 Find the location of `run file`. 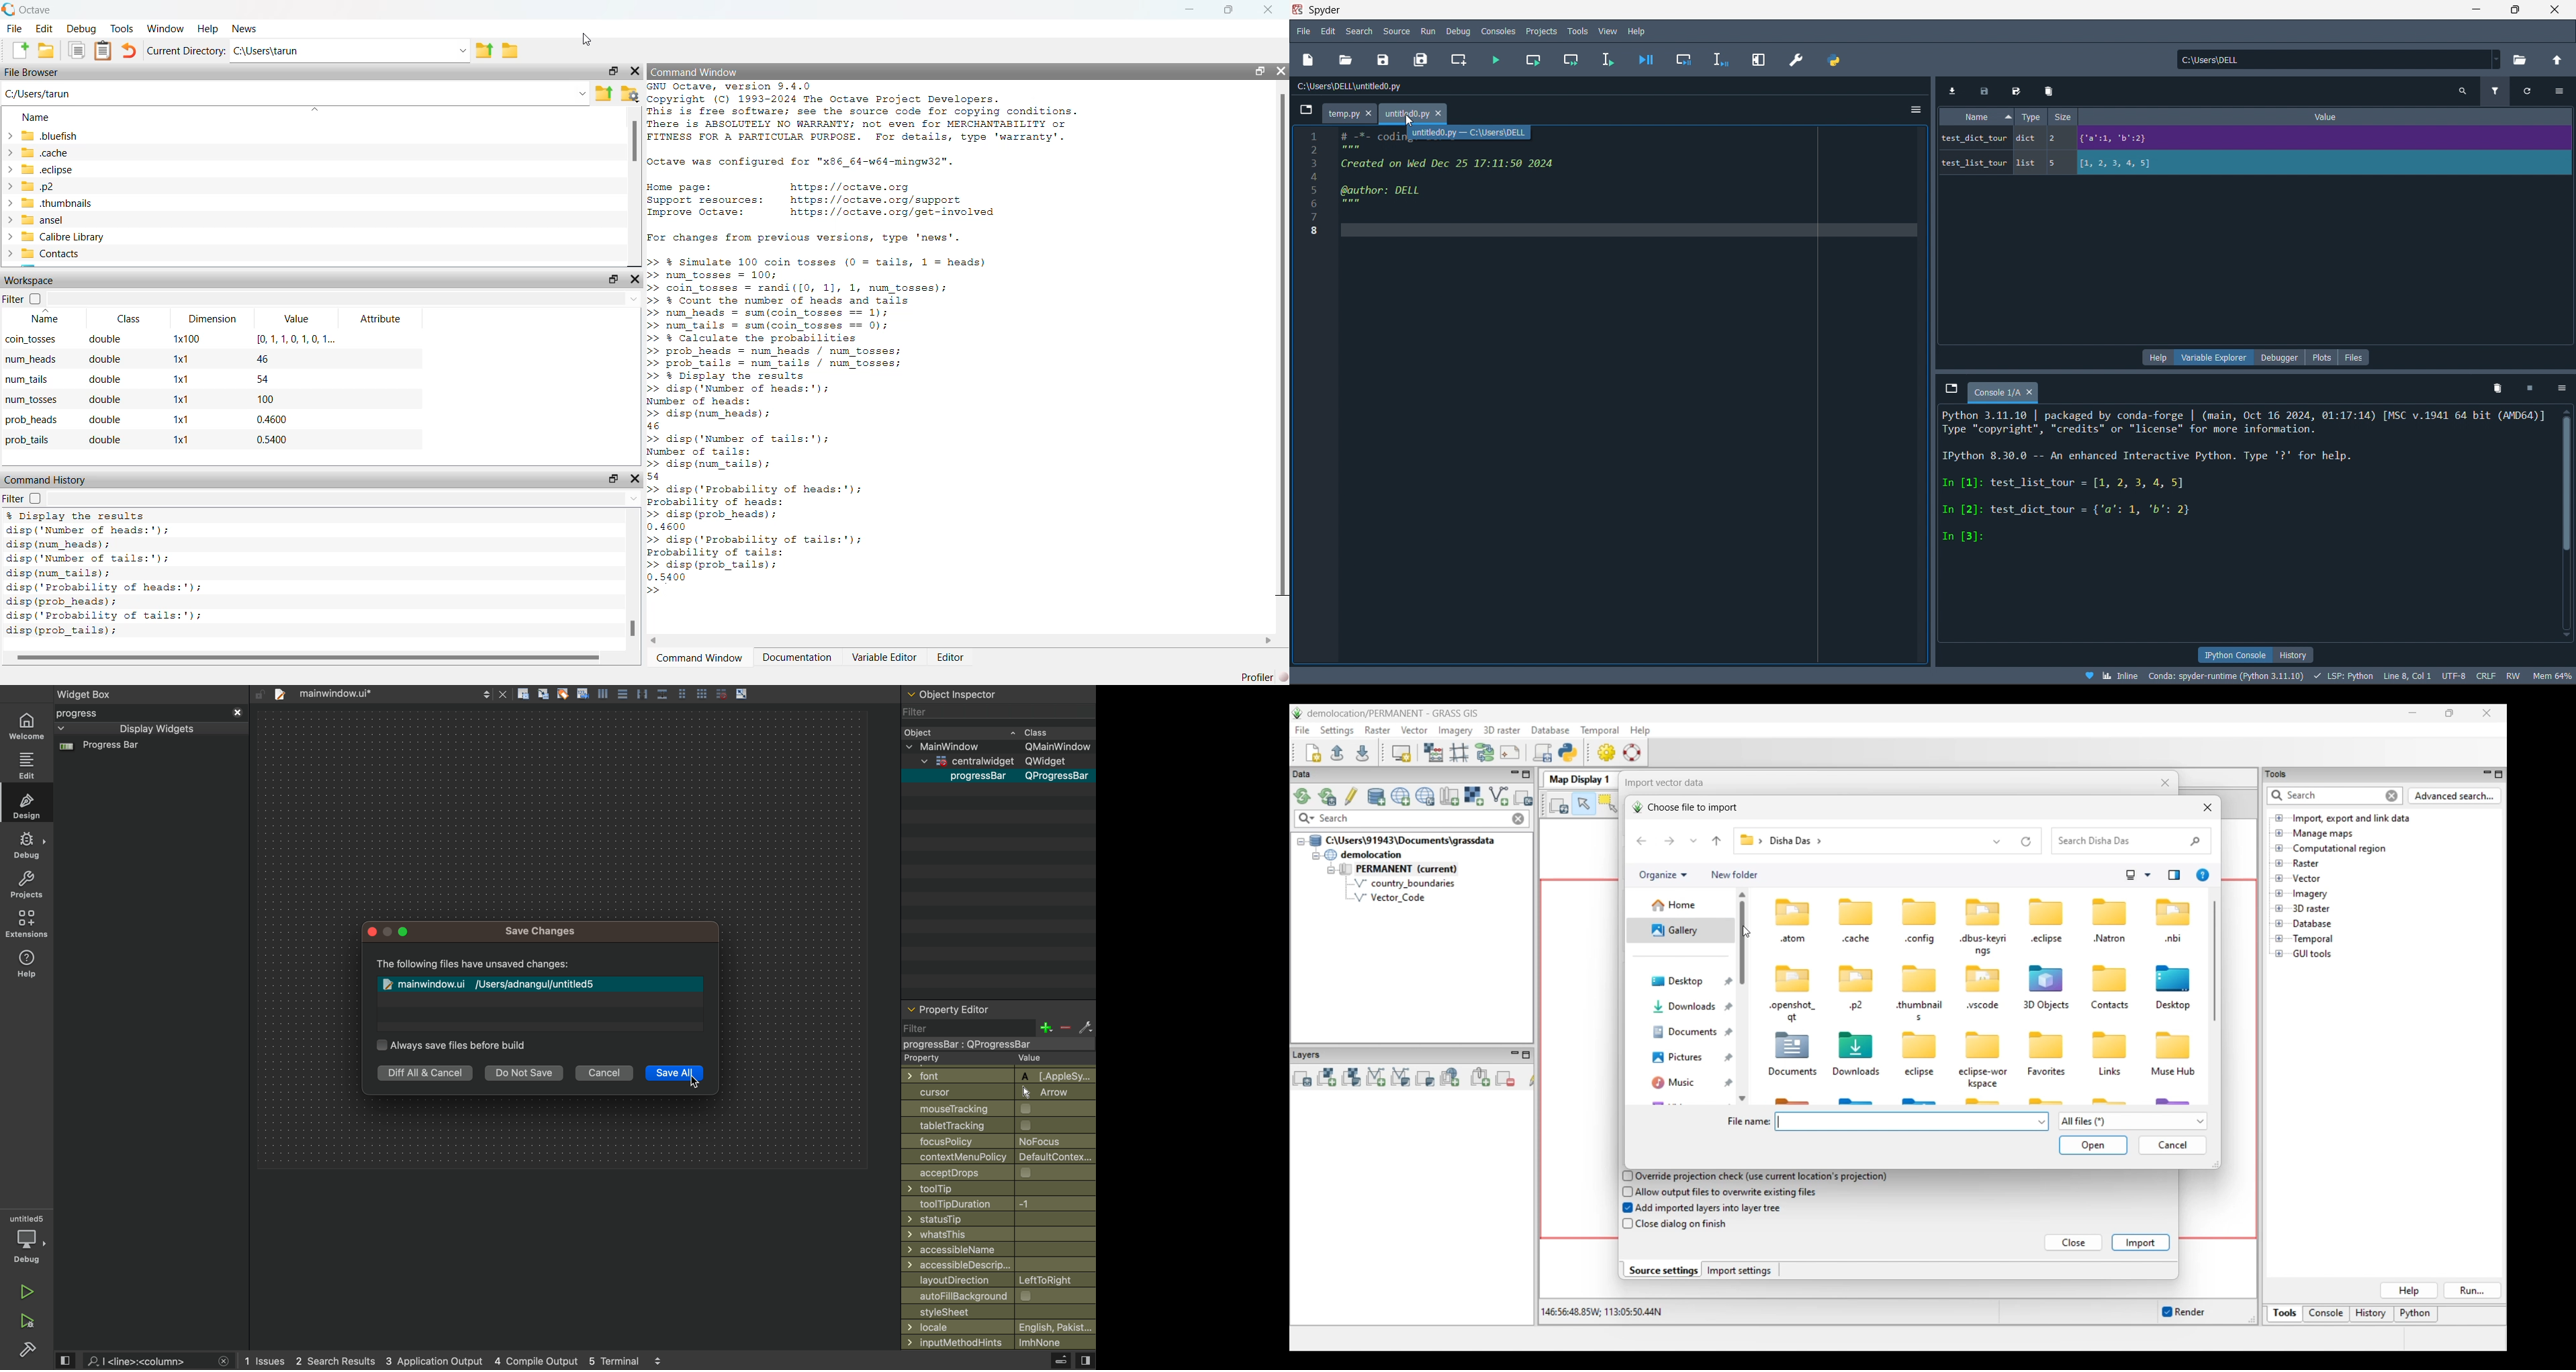

run file is located at coordinates (1498, 59).